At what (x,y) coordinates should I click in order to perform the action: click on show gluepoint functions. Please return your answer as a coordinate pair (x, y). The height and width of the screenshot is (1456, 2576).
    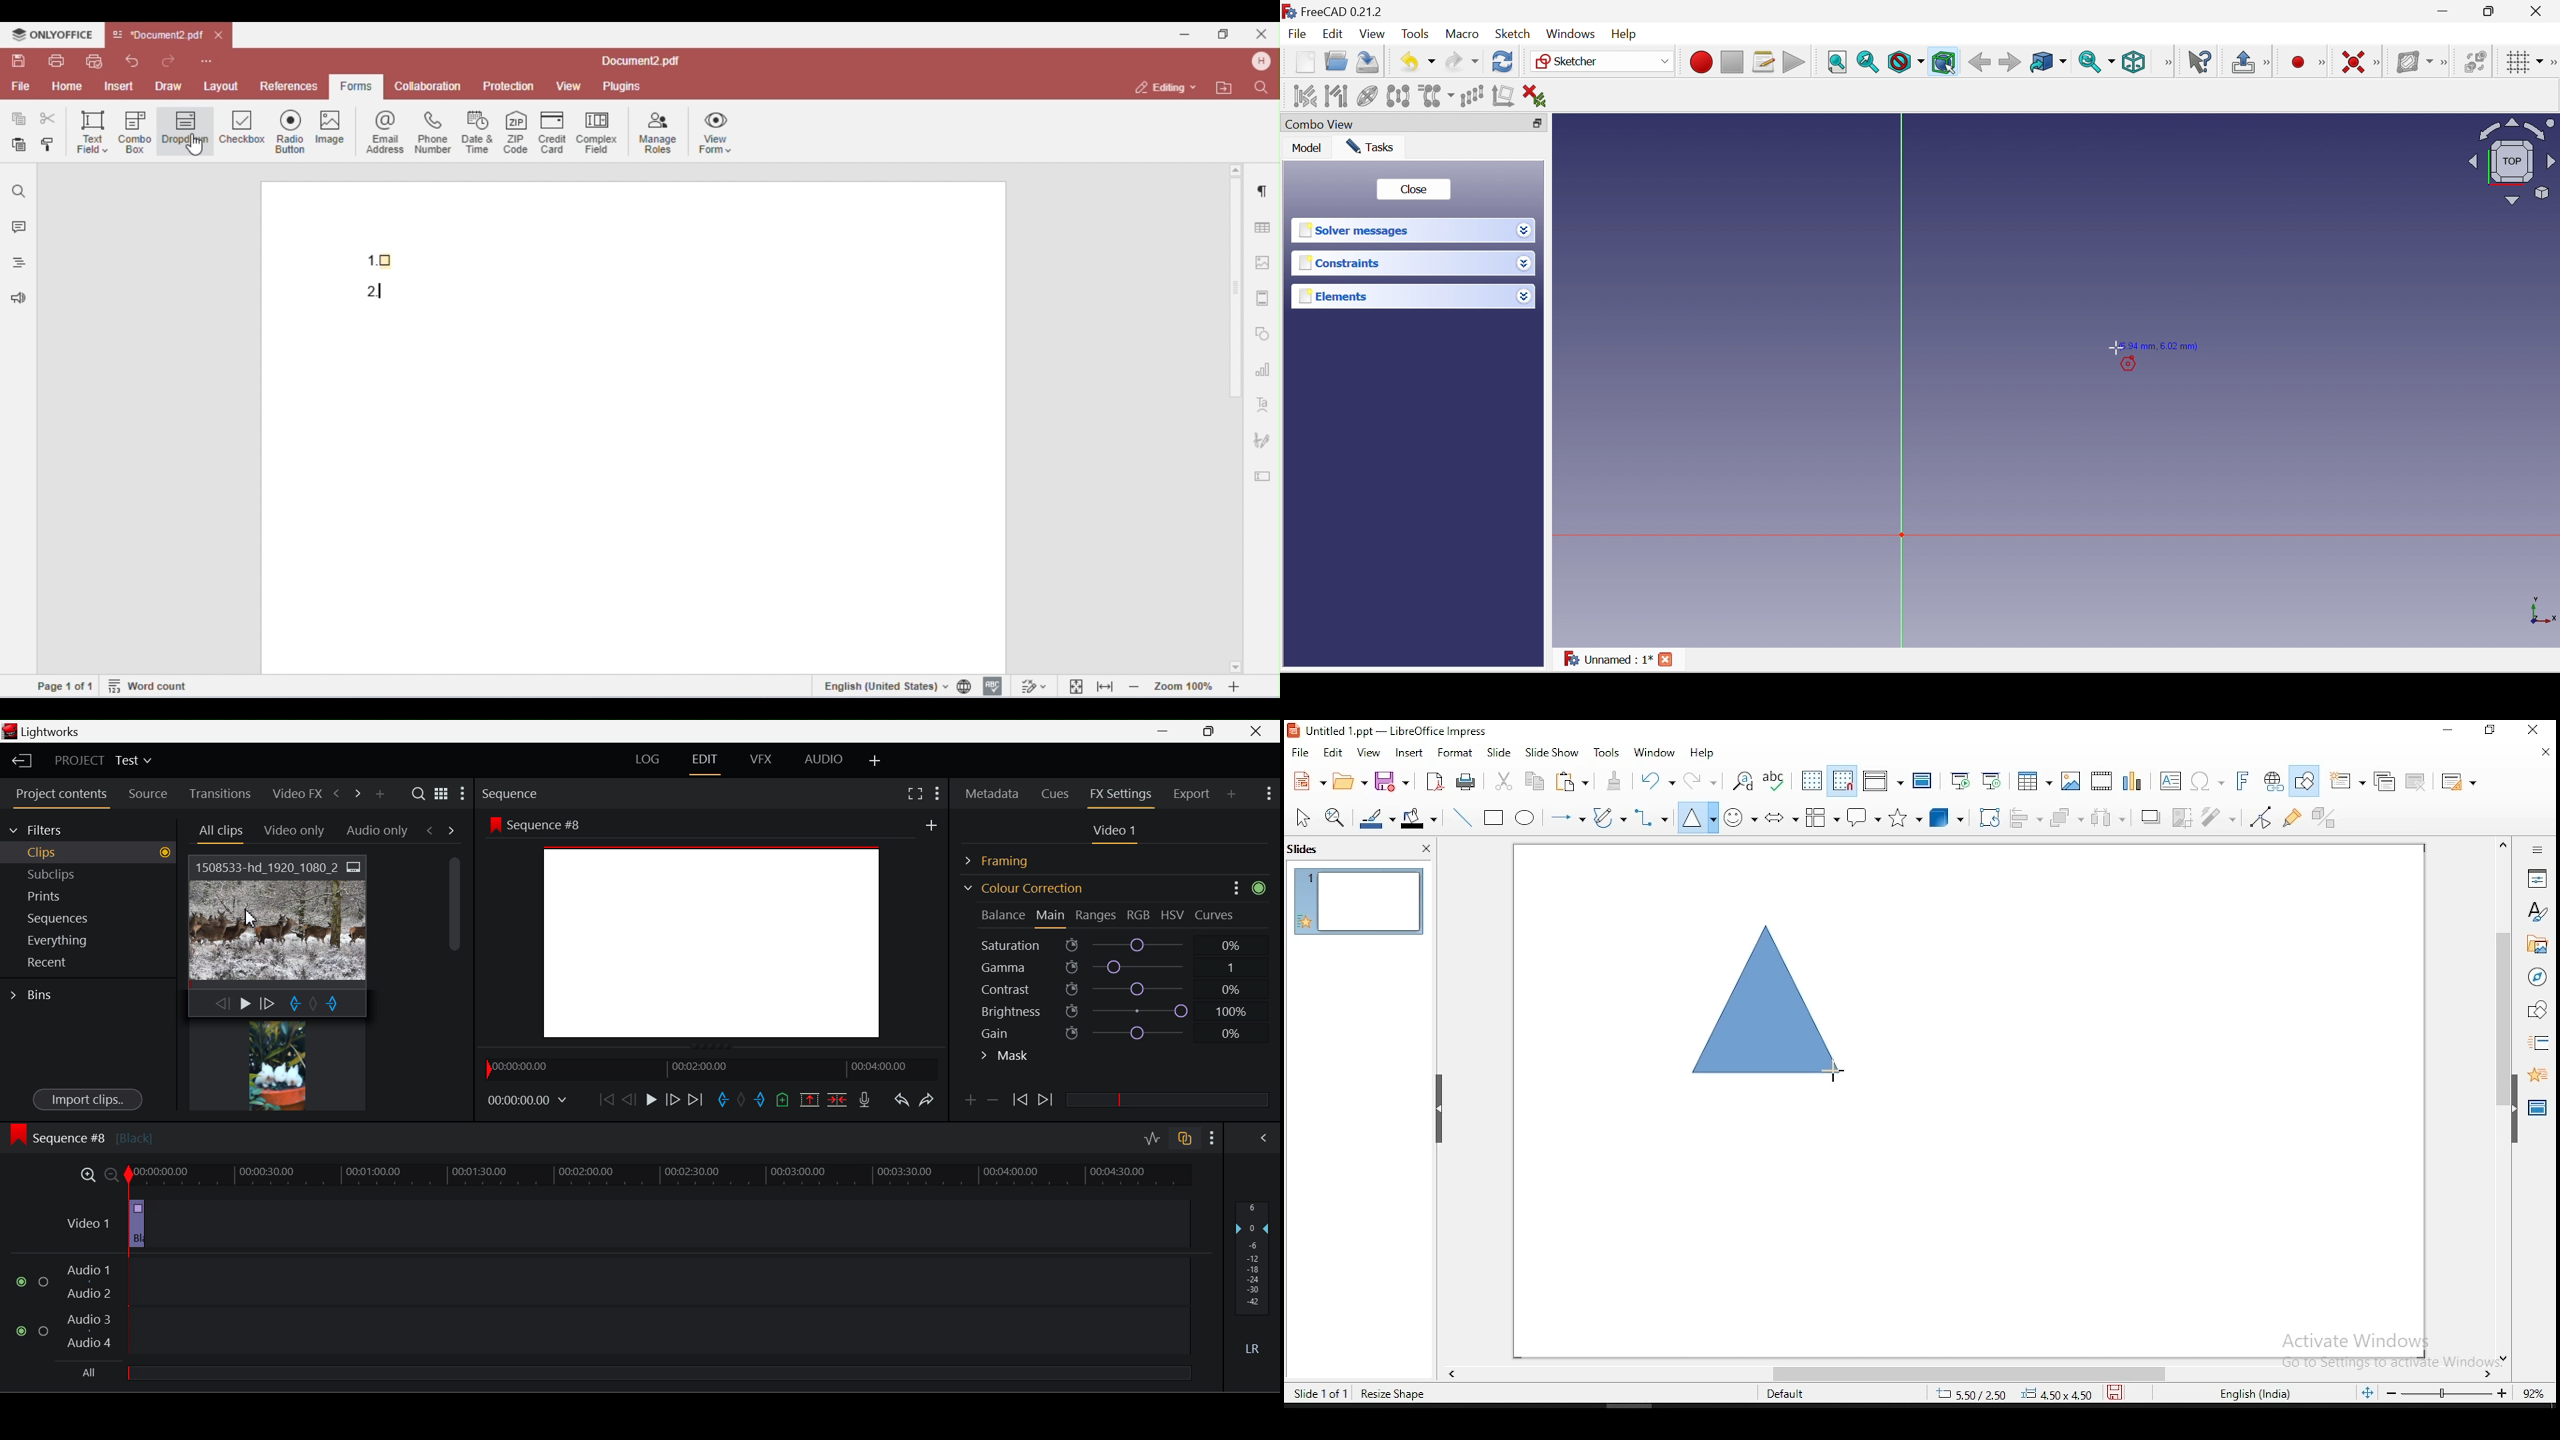
    Looking at the image, I should click on (2294, 819).